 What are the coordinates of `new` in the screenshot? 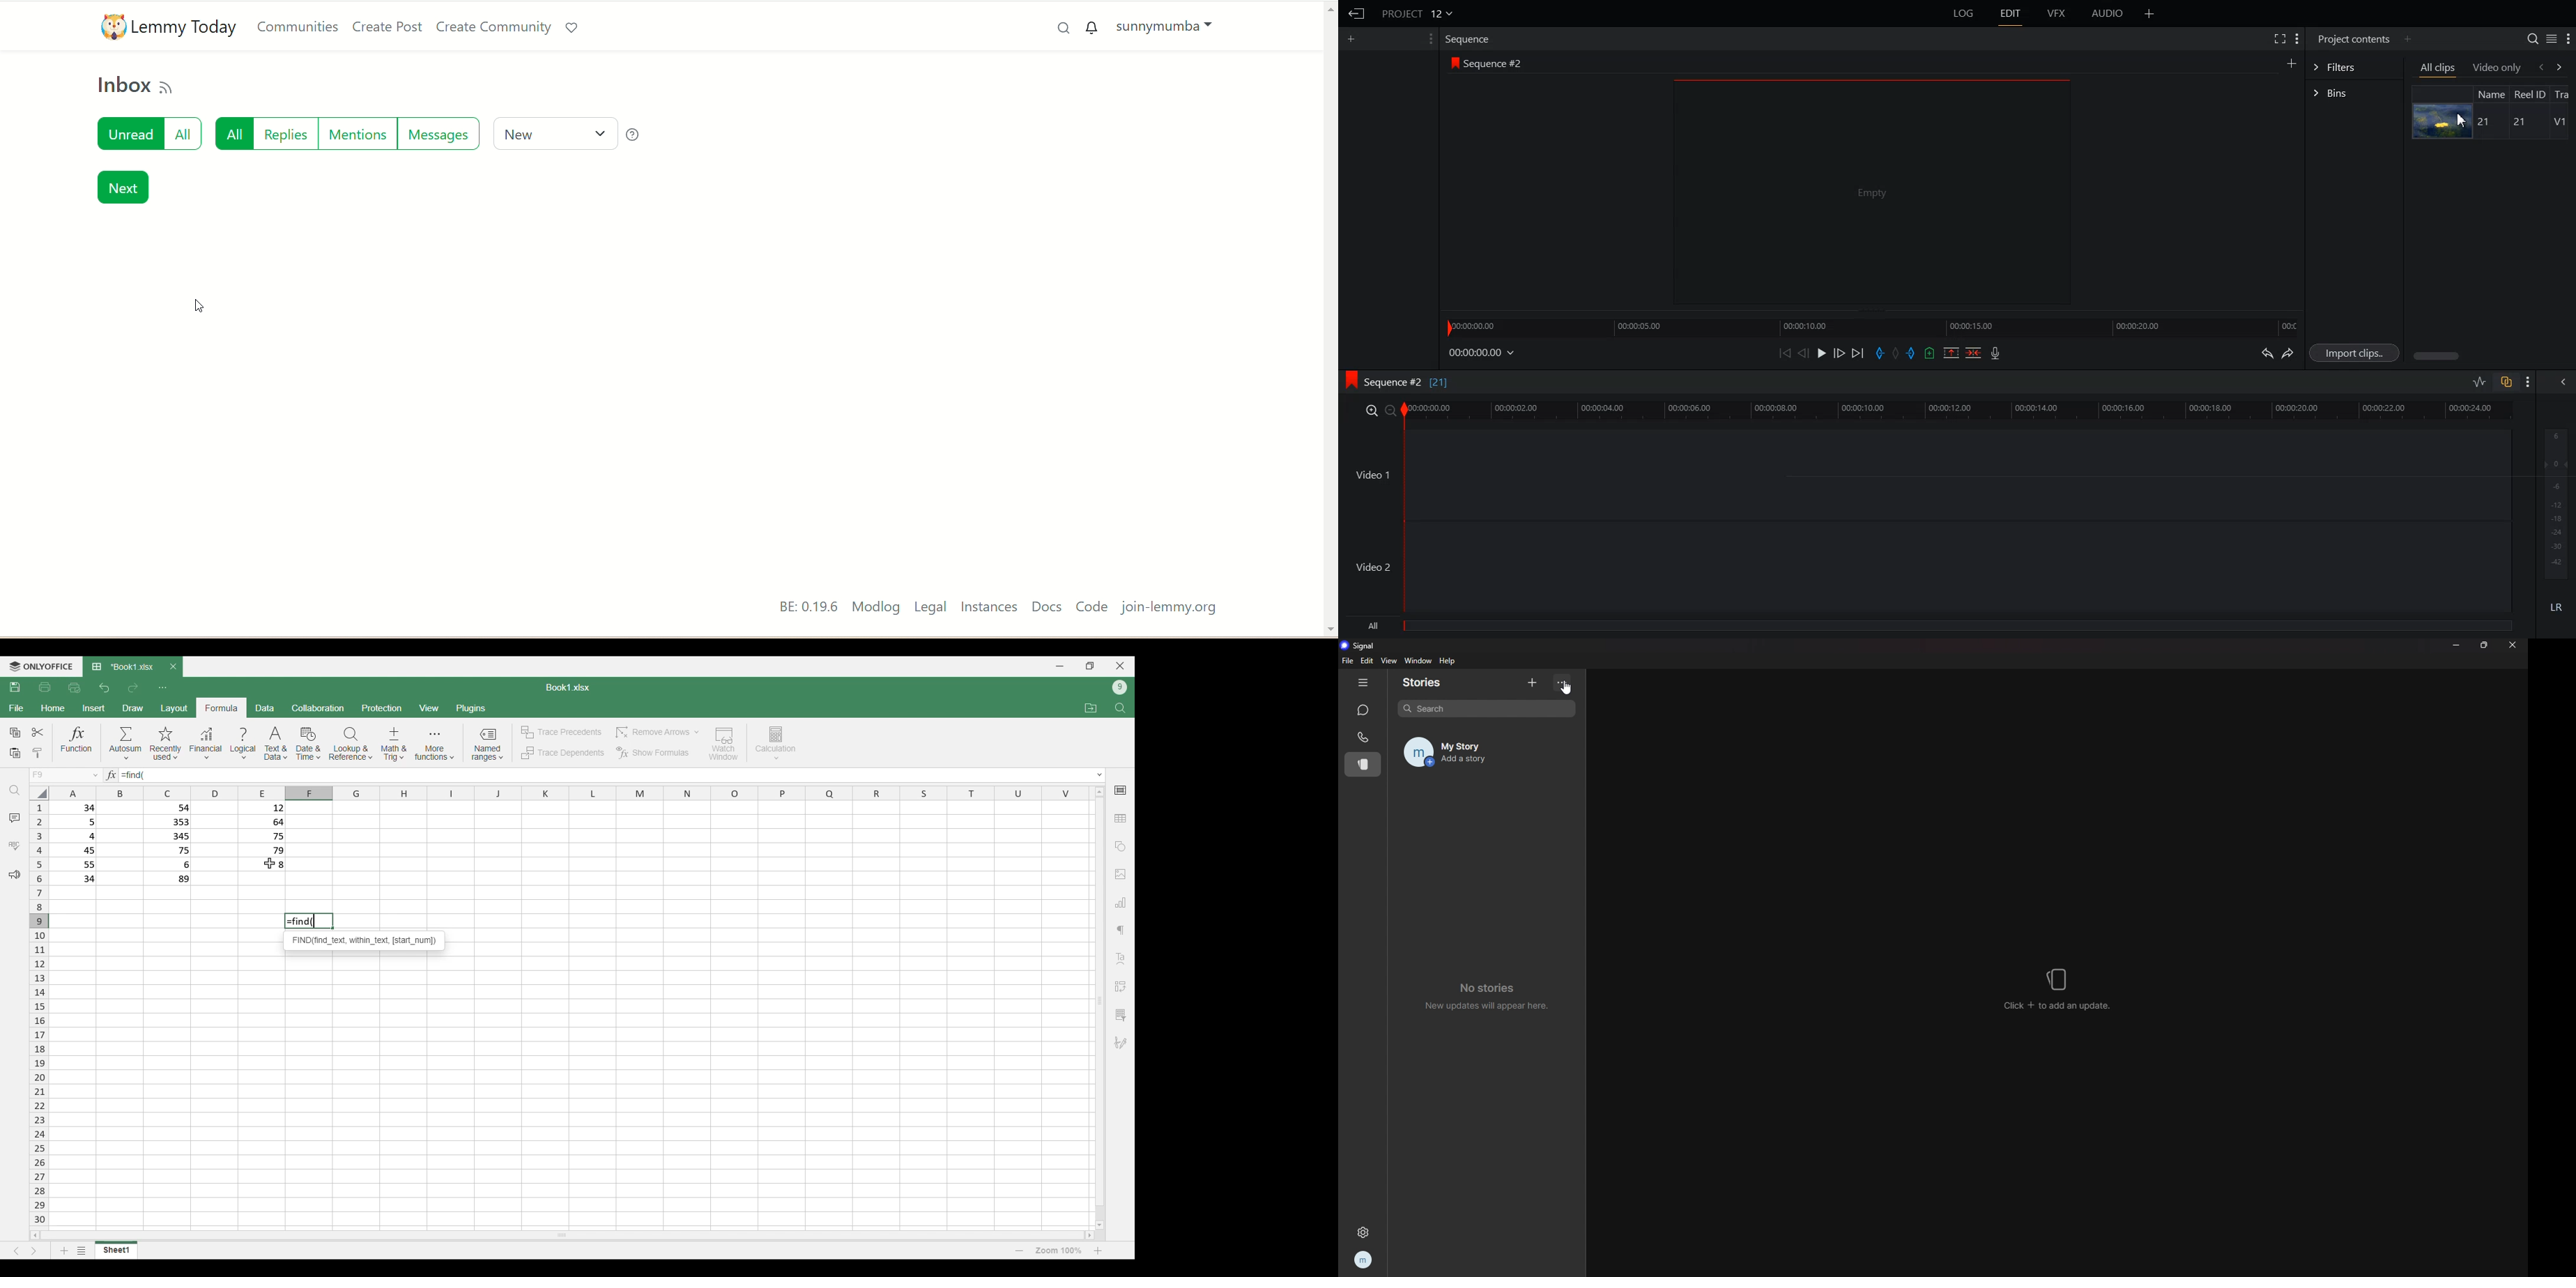 It's located at (552, 134).